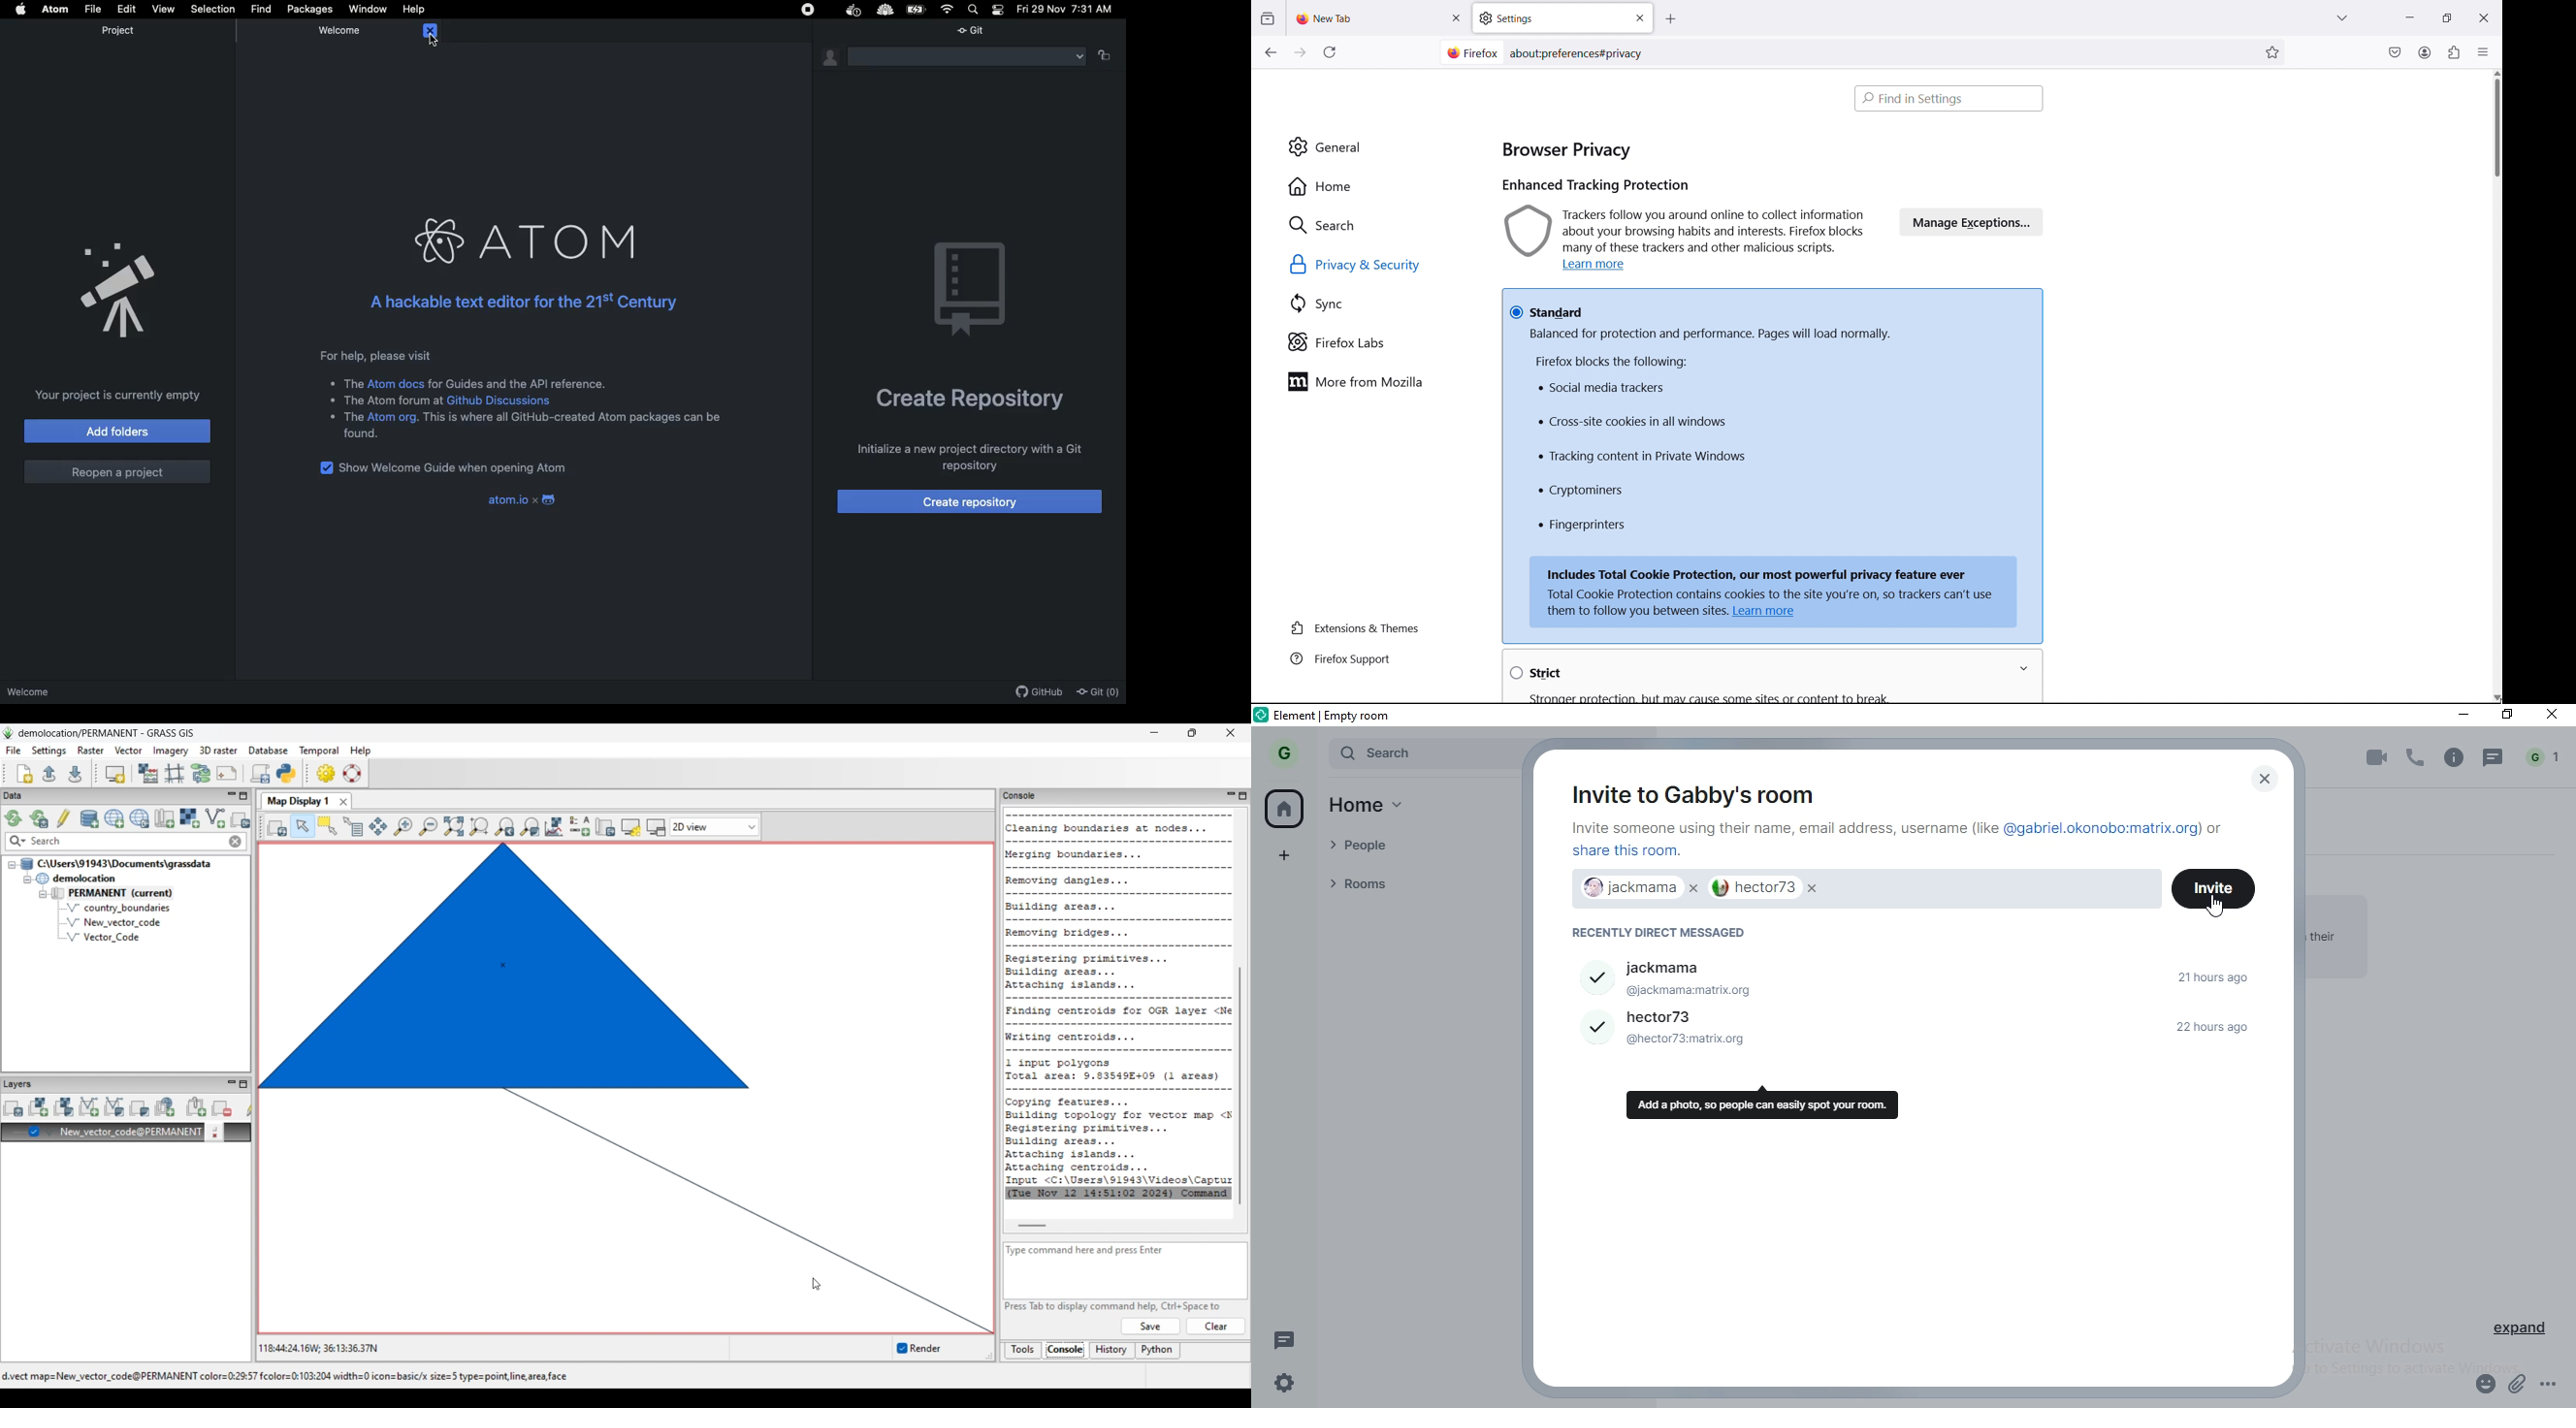  I want to click on checkbox, so click(322, 468).